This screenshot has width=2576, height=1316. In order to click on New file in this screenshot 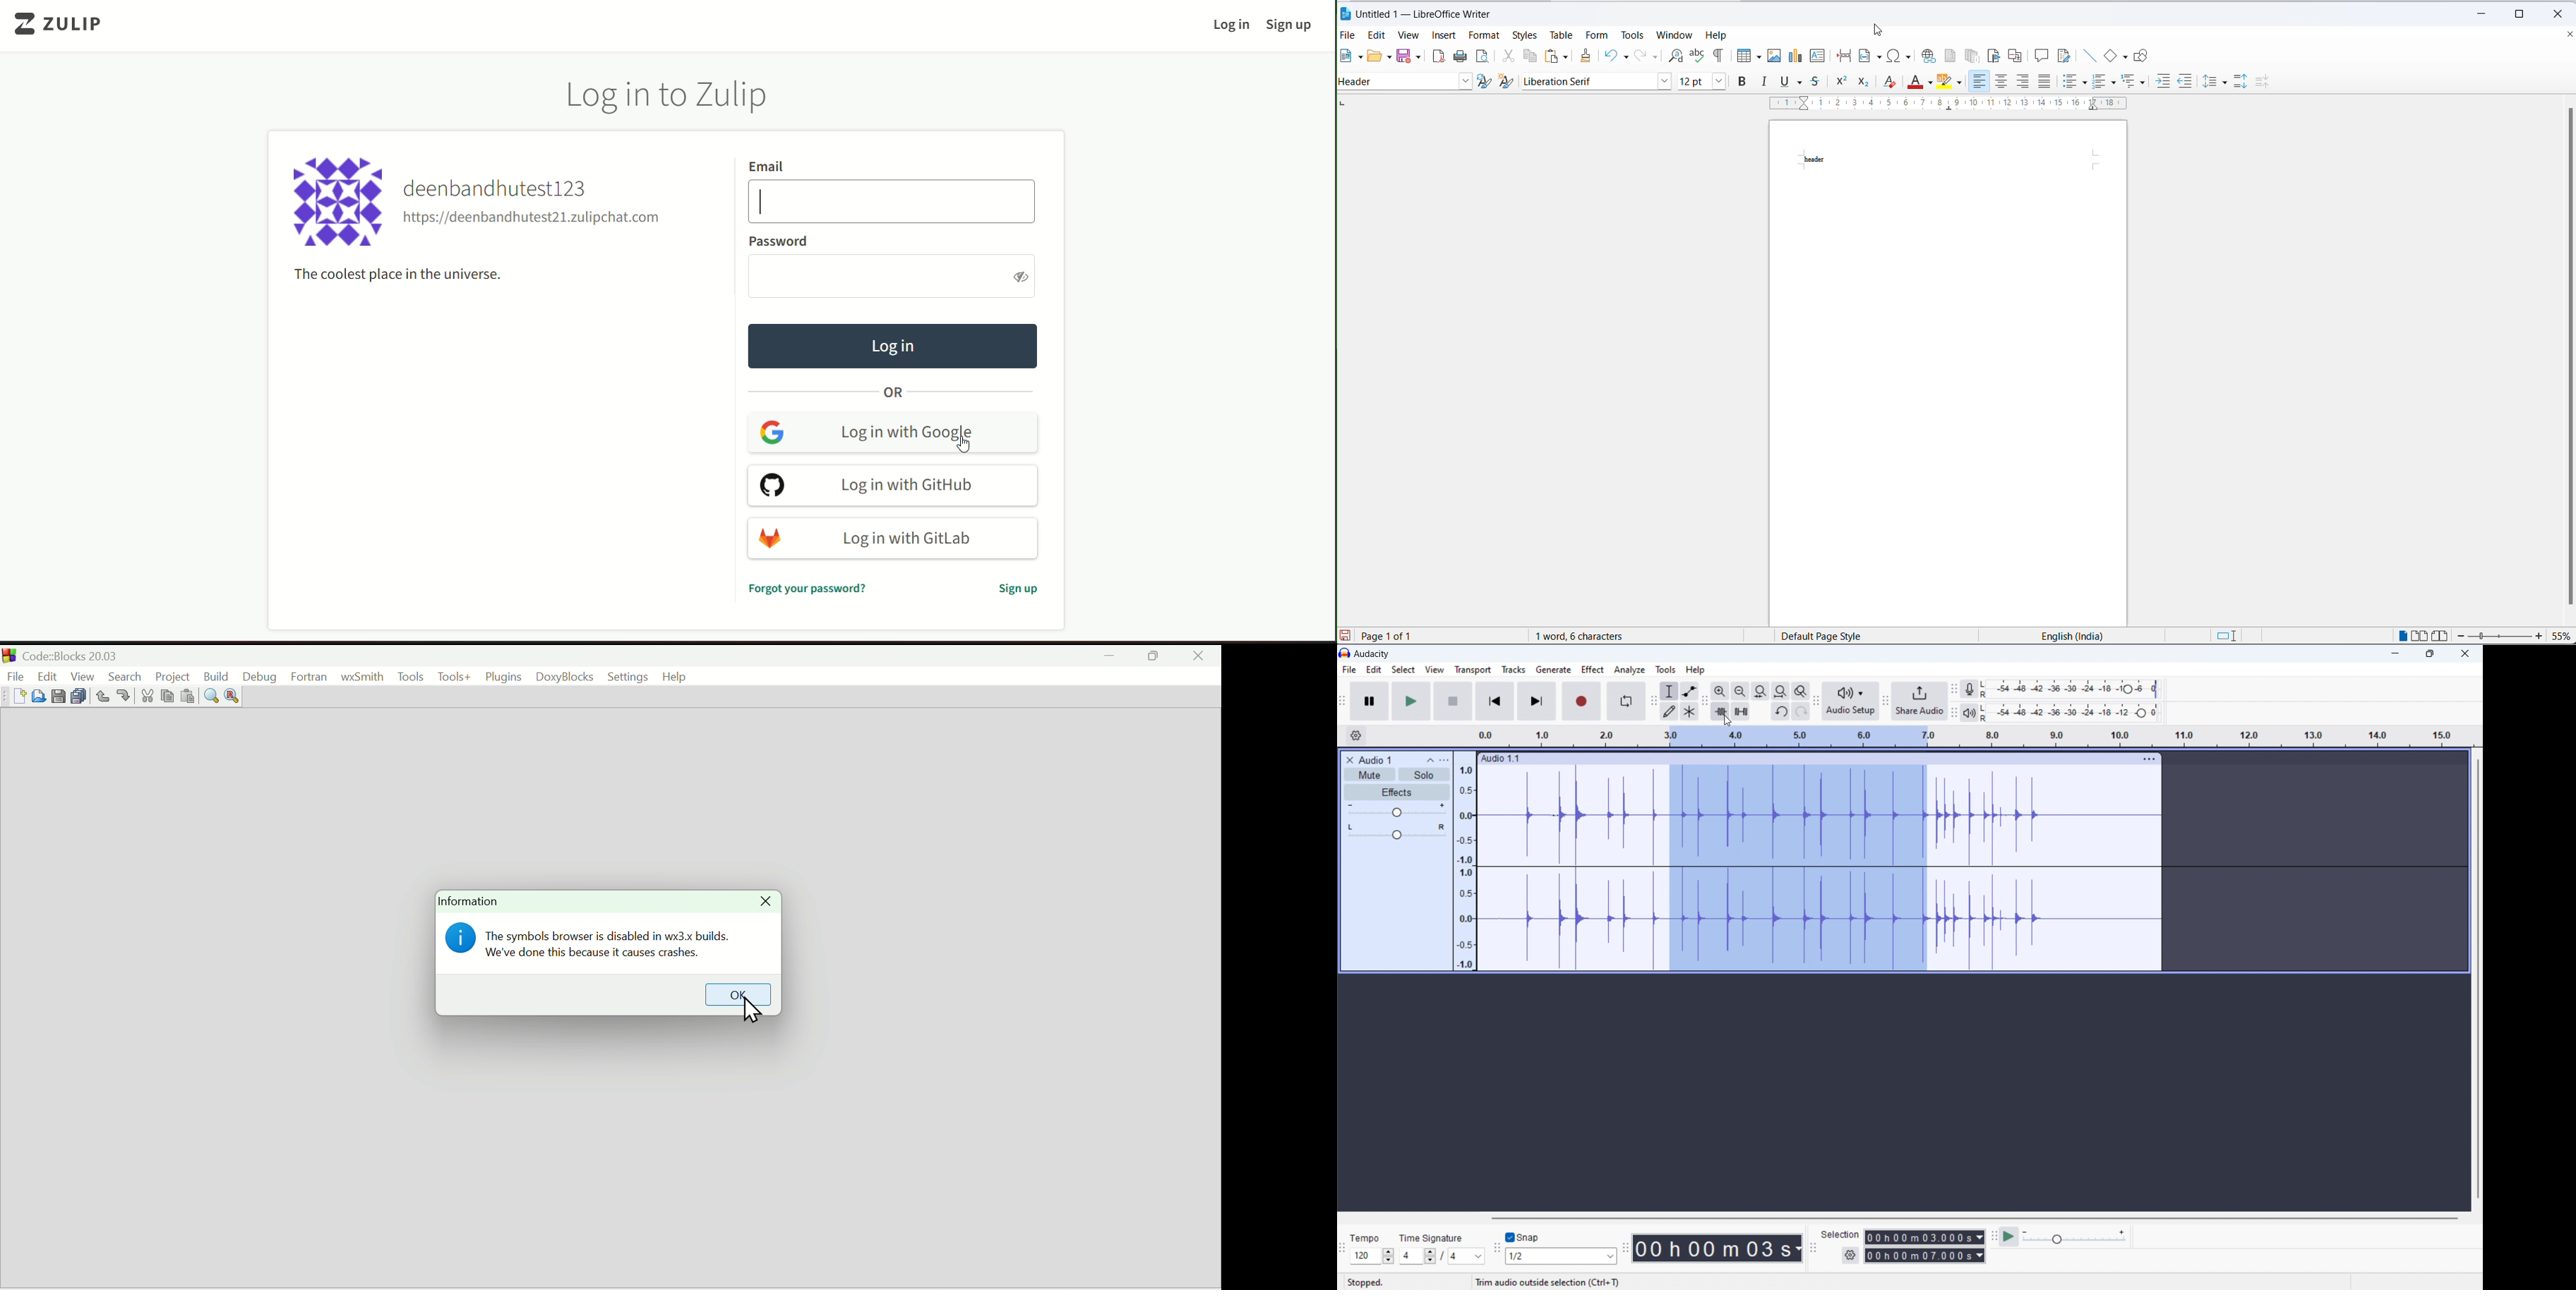, I will do `click(18, 696)`.